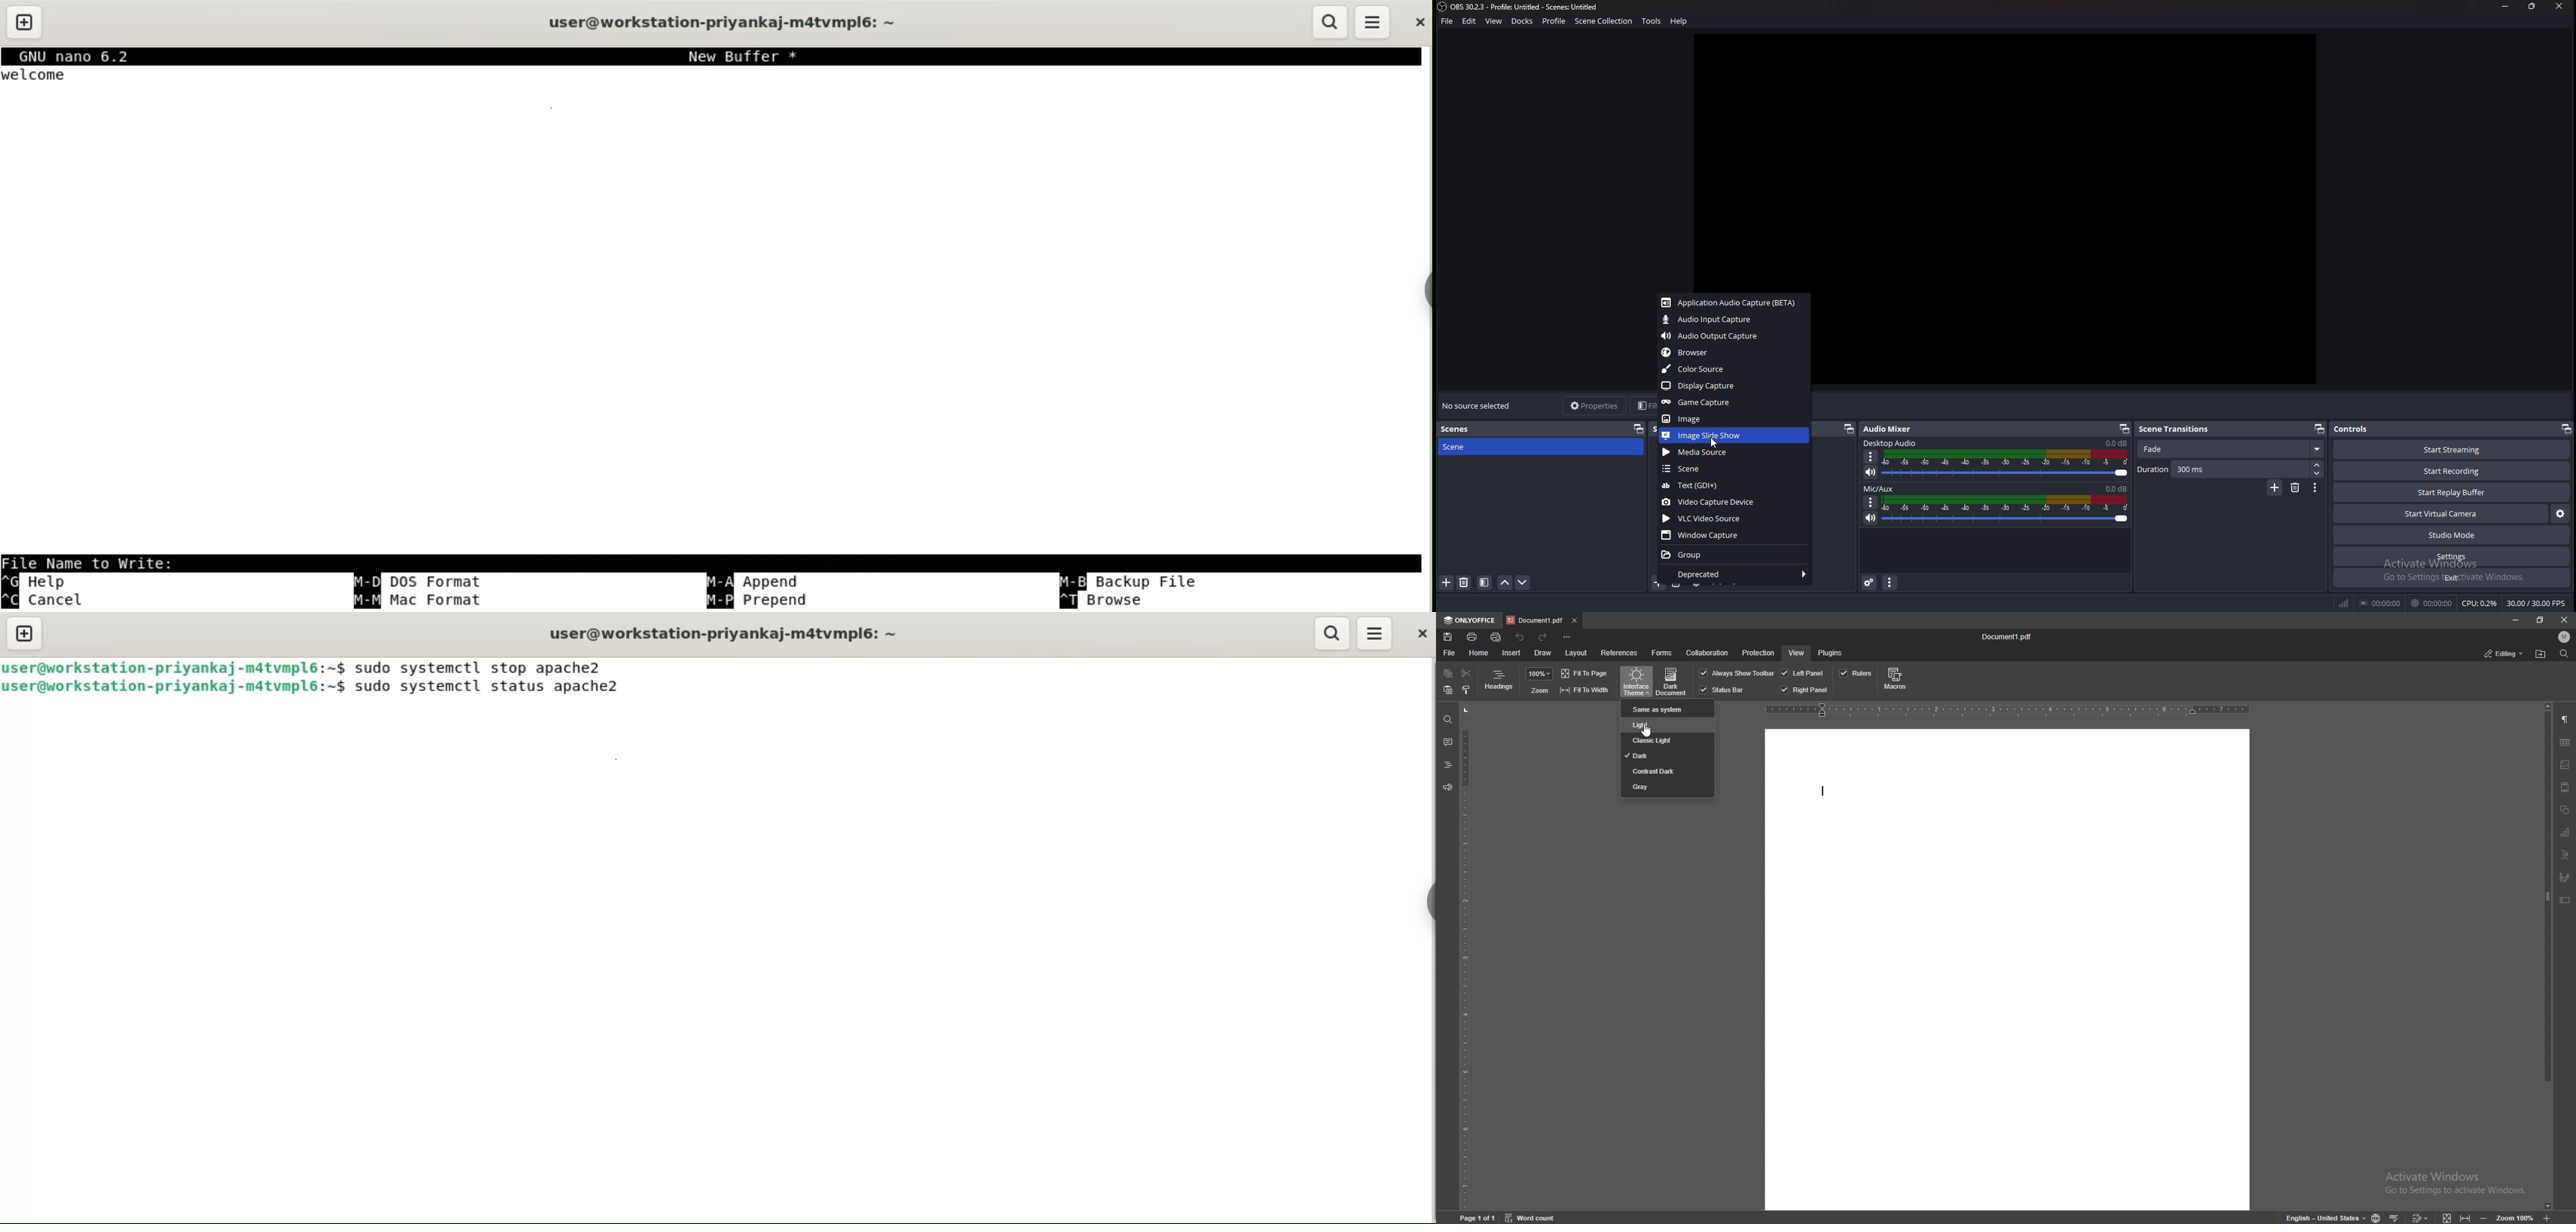  Describe the element at coordinates (1470, 21) in the screenshot. I see `edit` at that location.